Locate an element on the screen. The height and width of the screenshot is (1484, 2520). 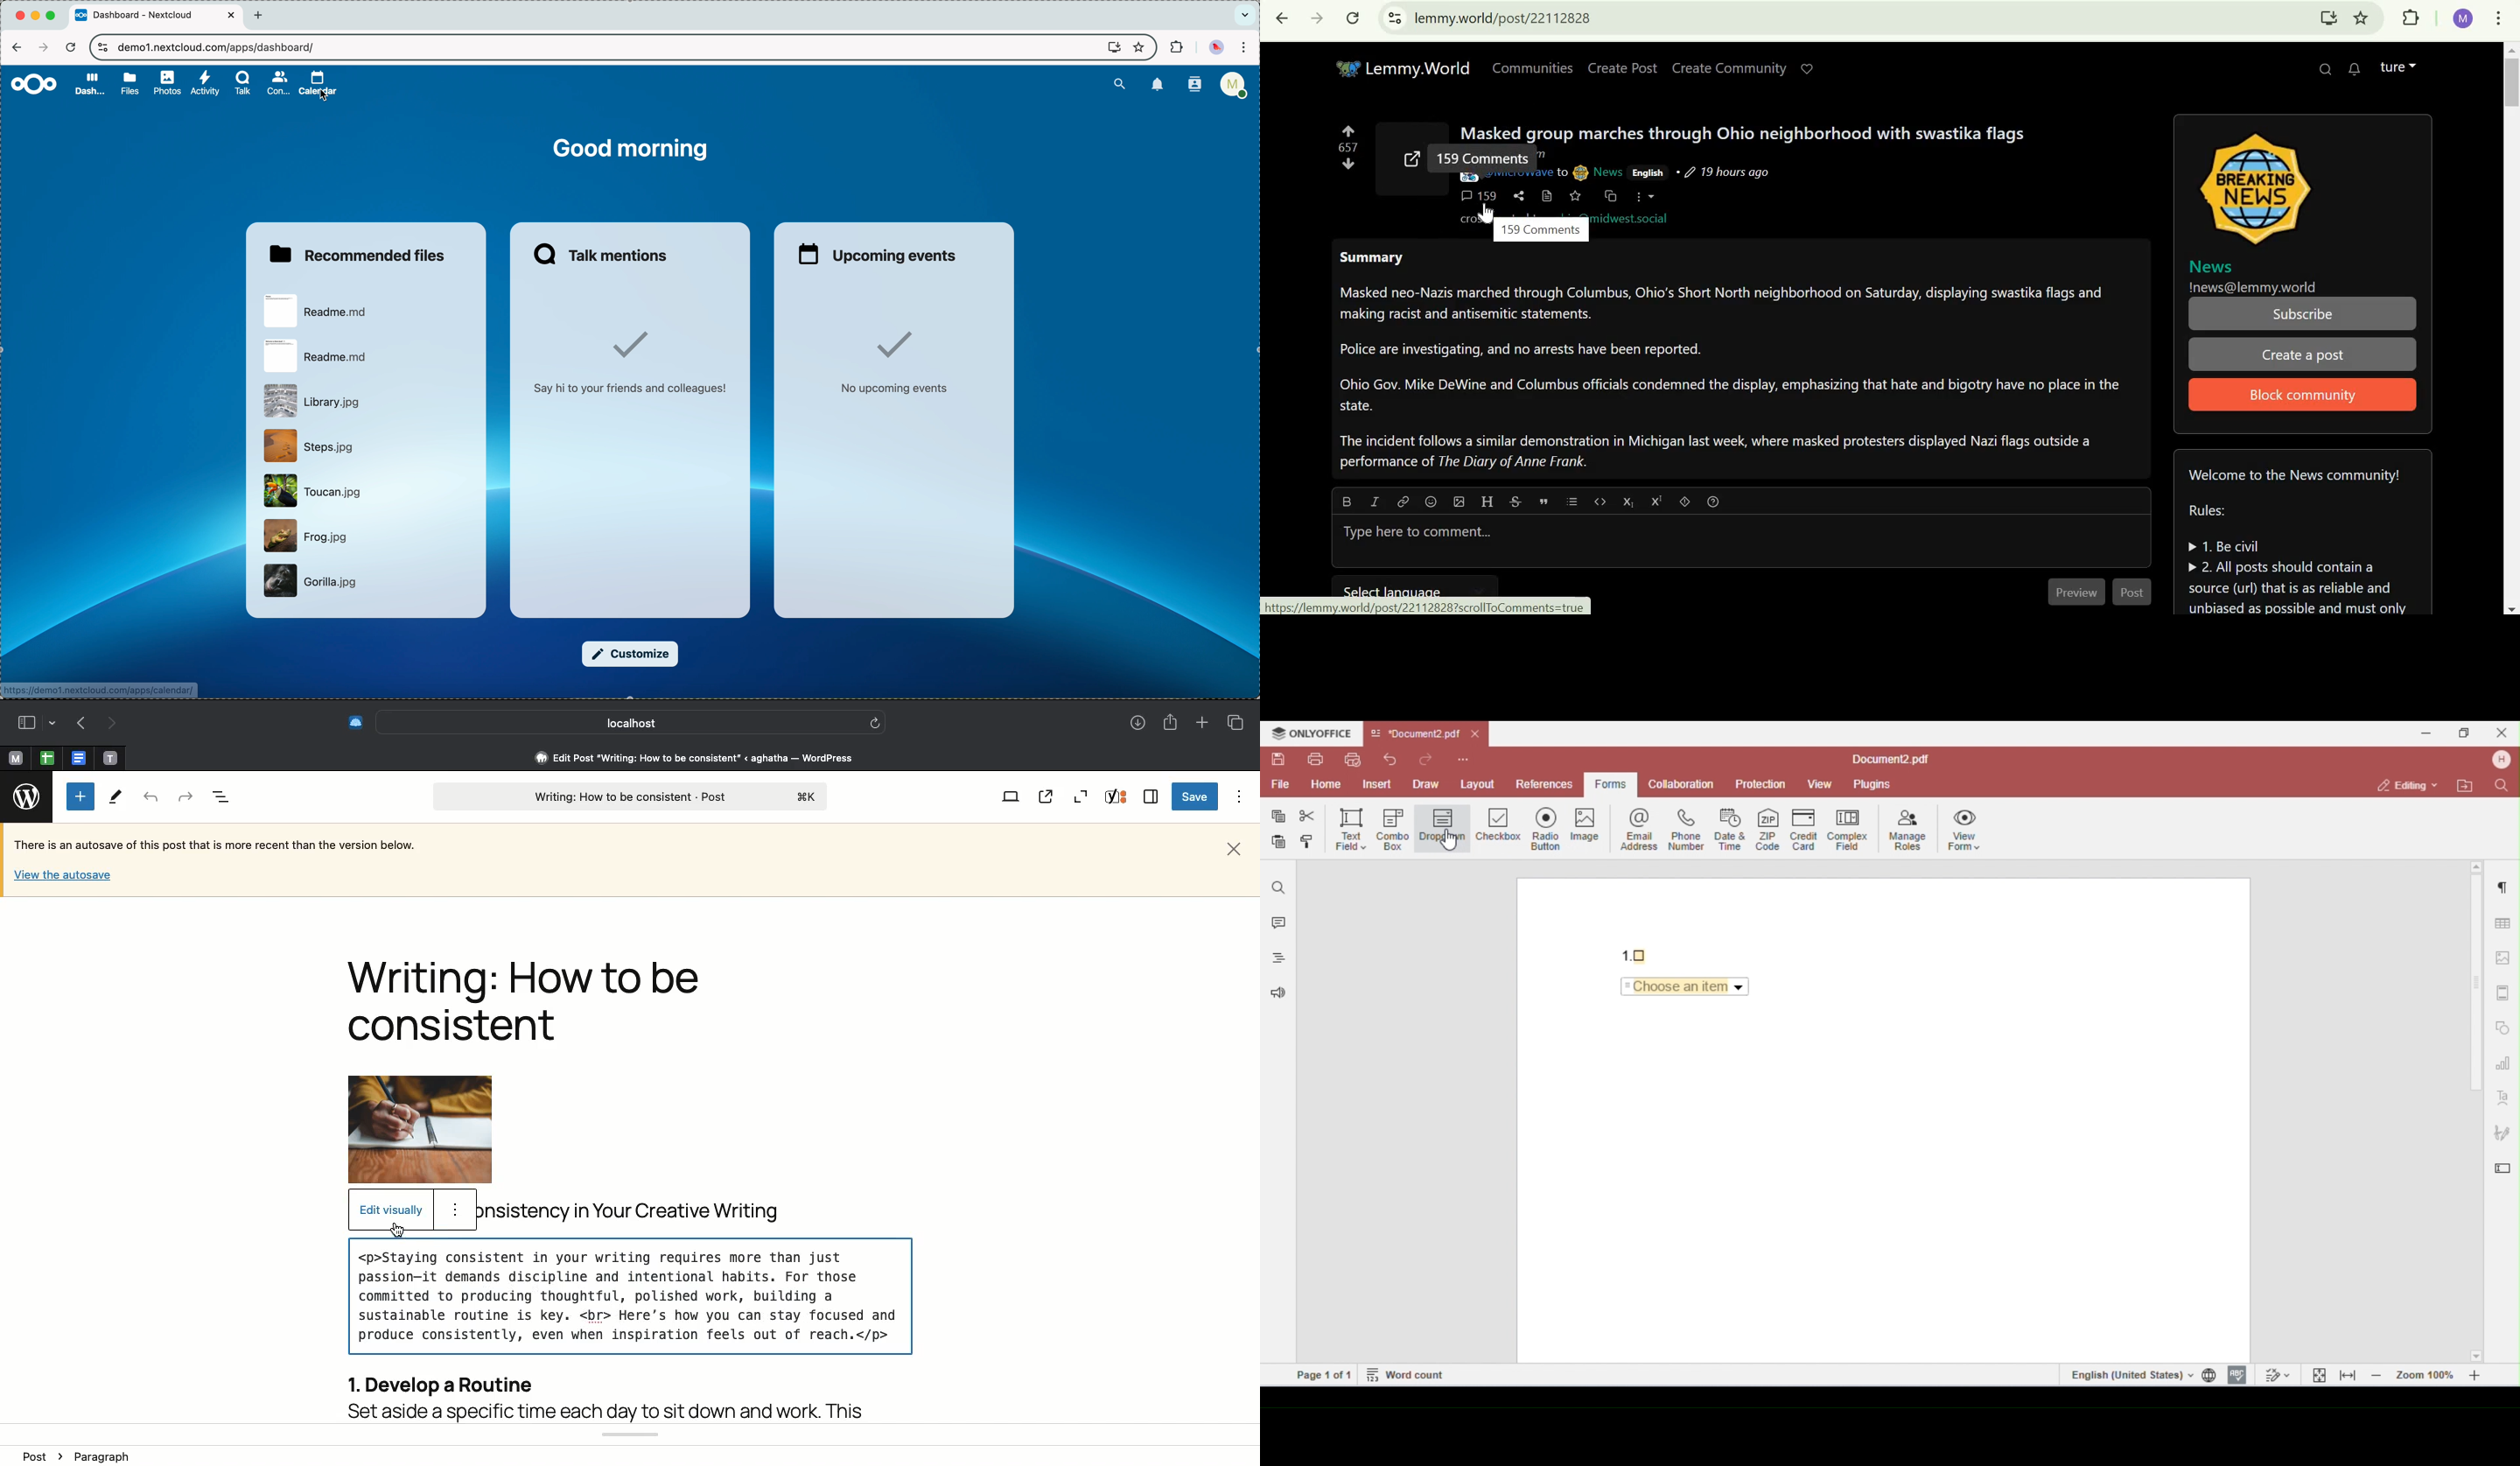
Document overview is located at coordinates (221, 798).